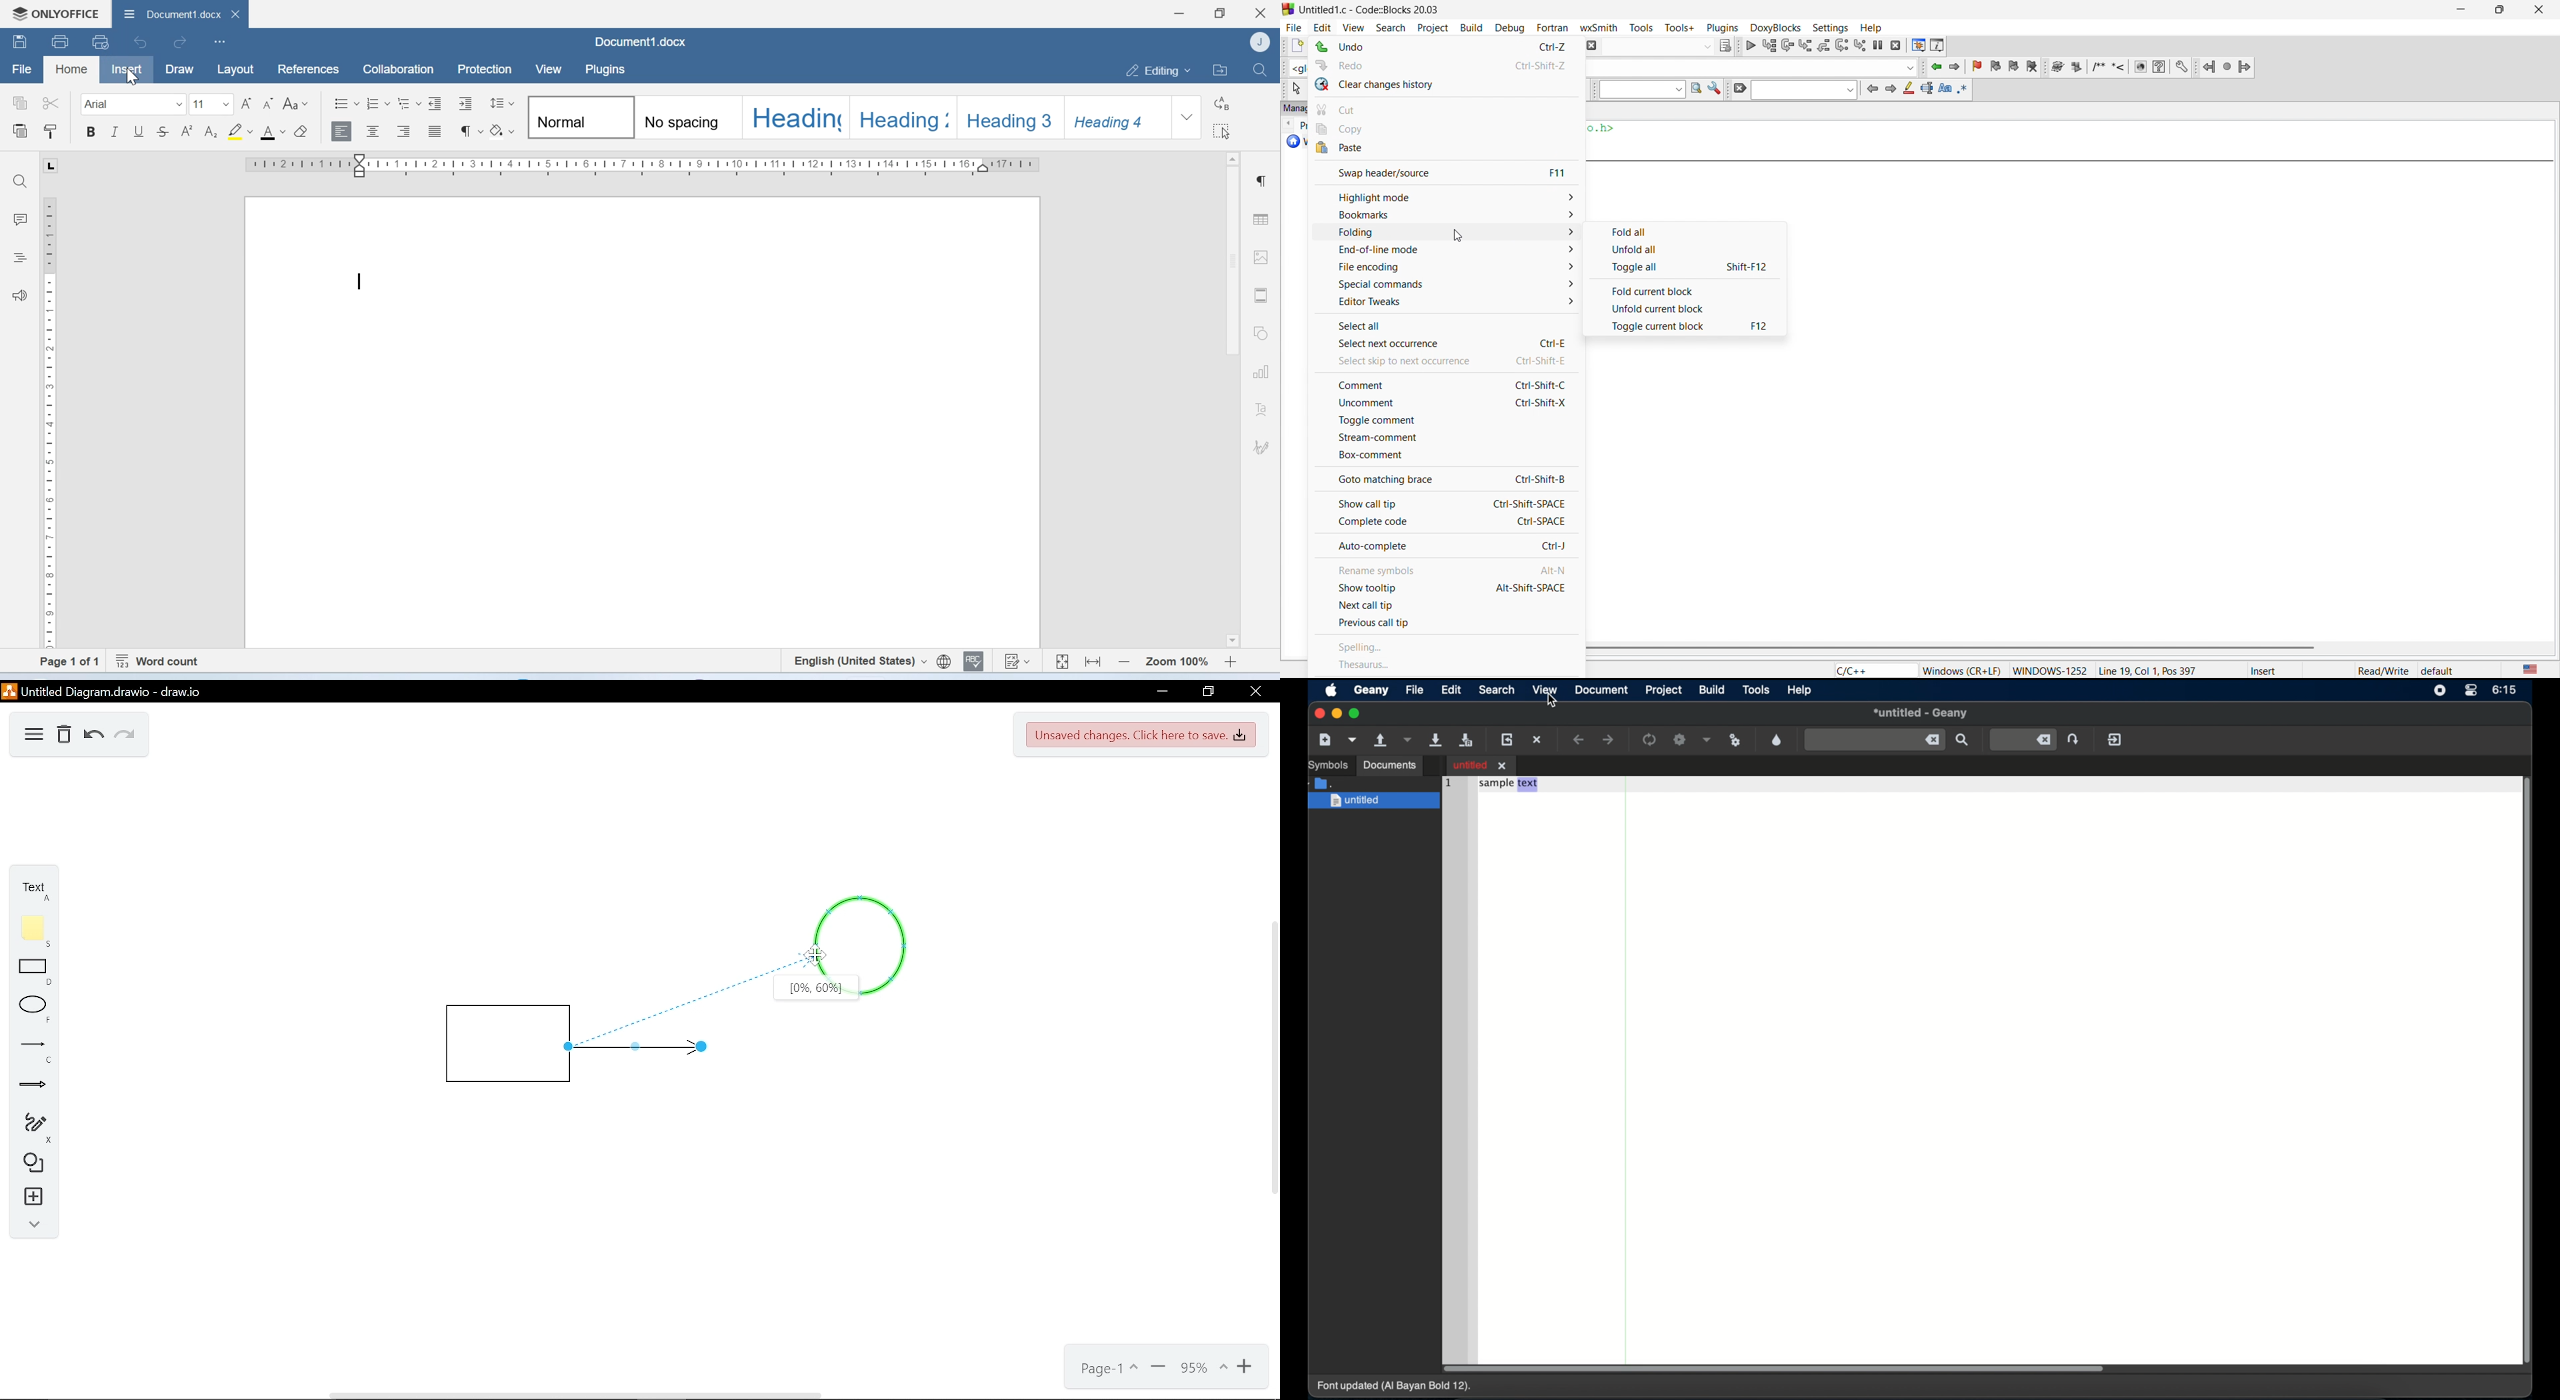 The image size is (2576, 1400). I want to click on Restore down, so click(1210, 692).